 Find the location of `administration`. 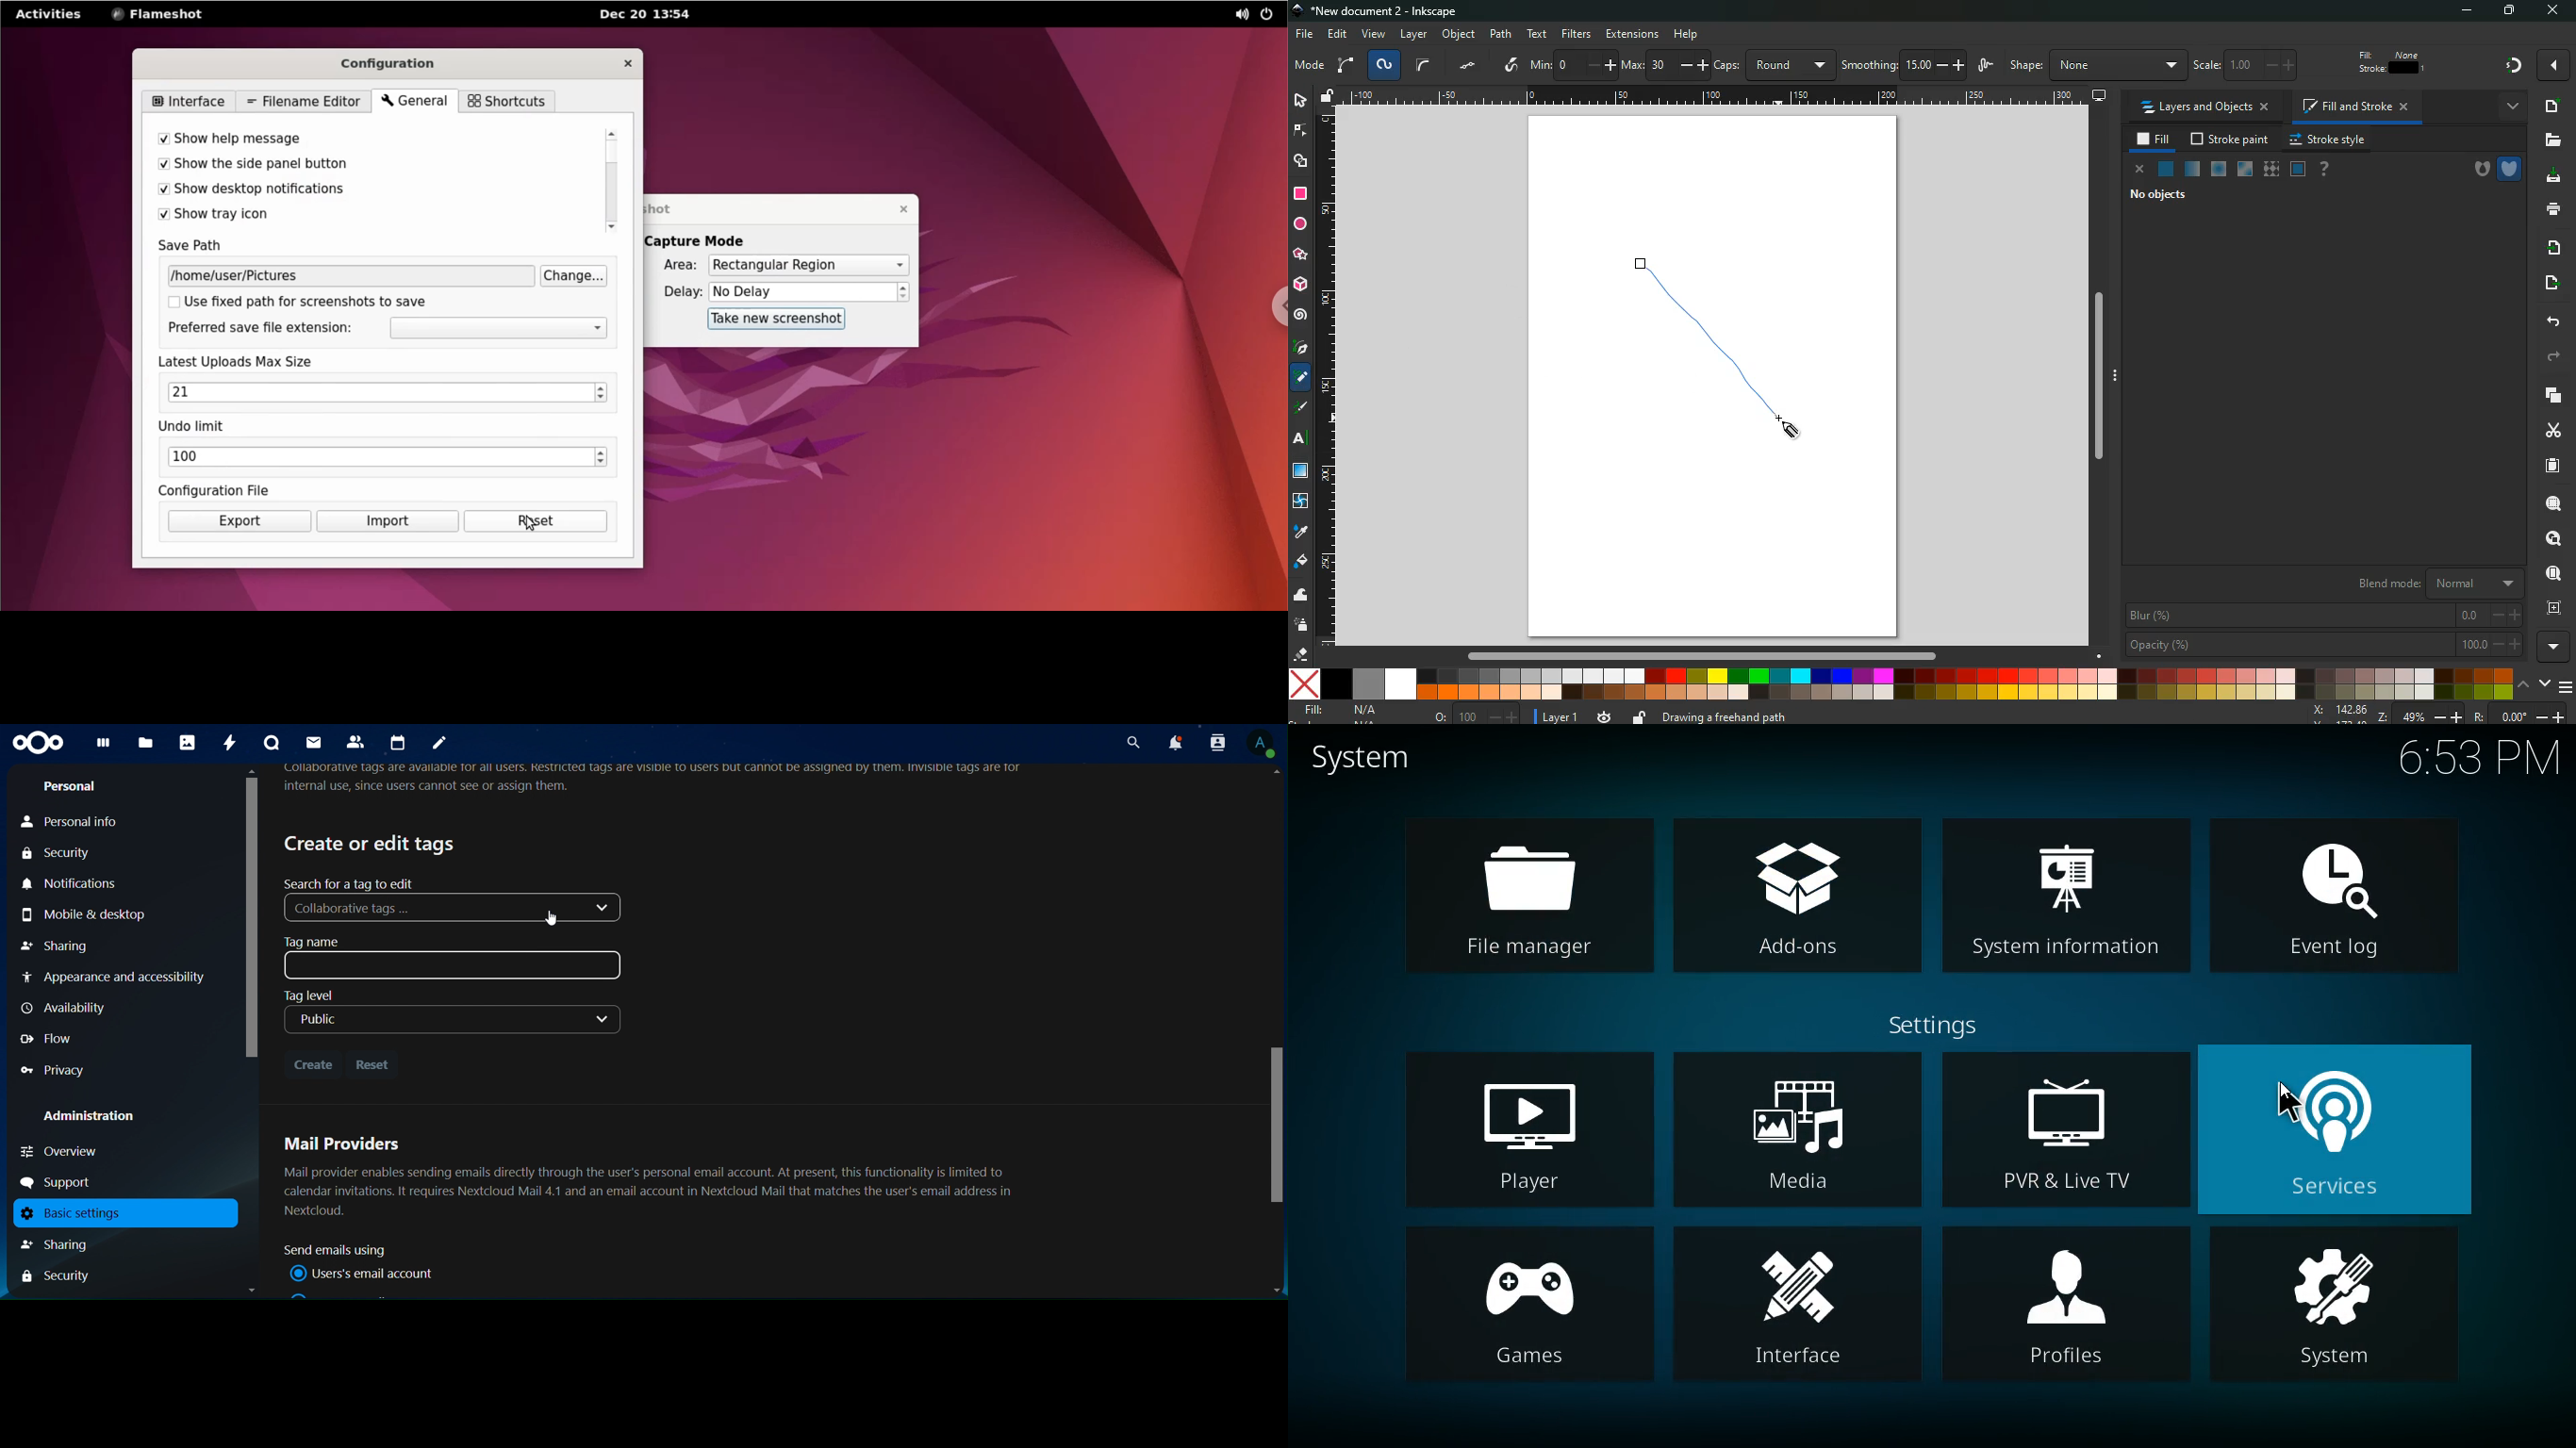

administration is located at coordinates (99, 1118).